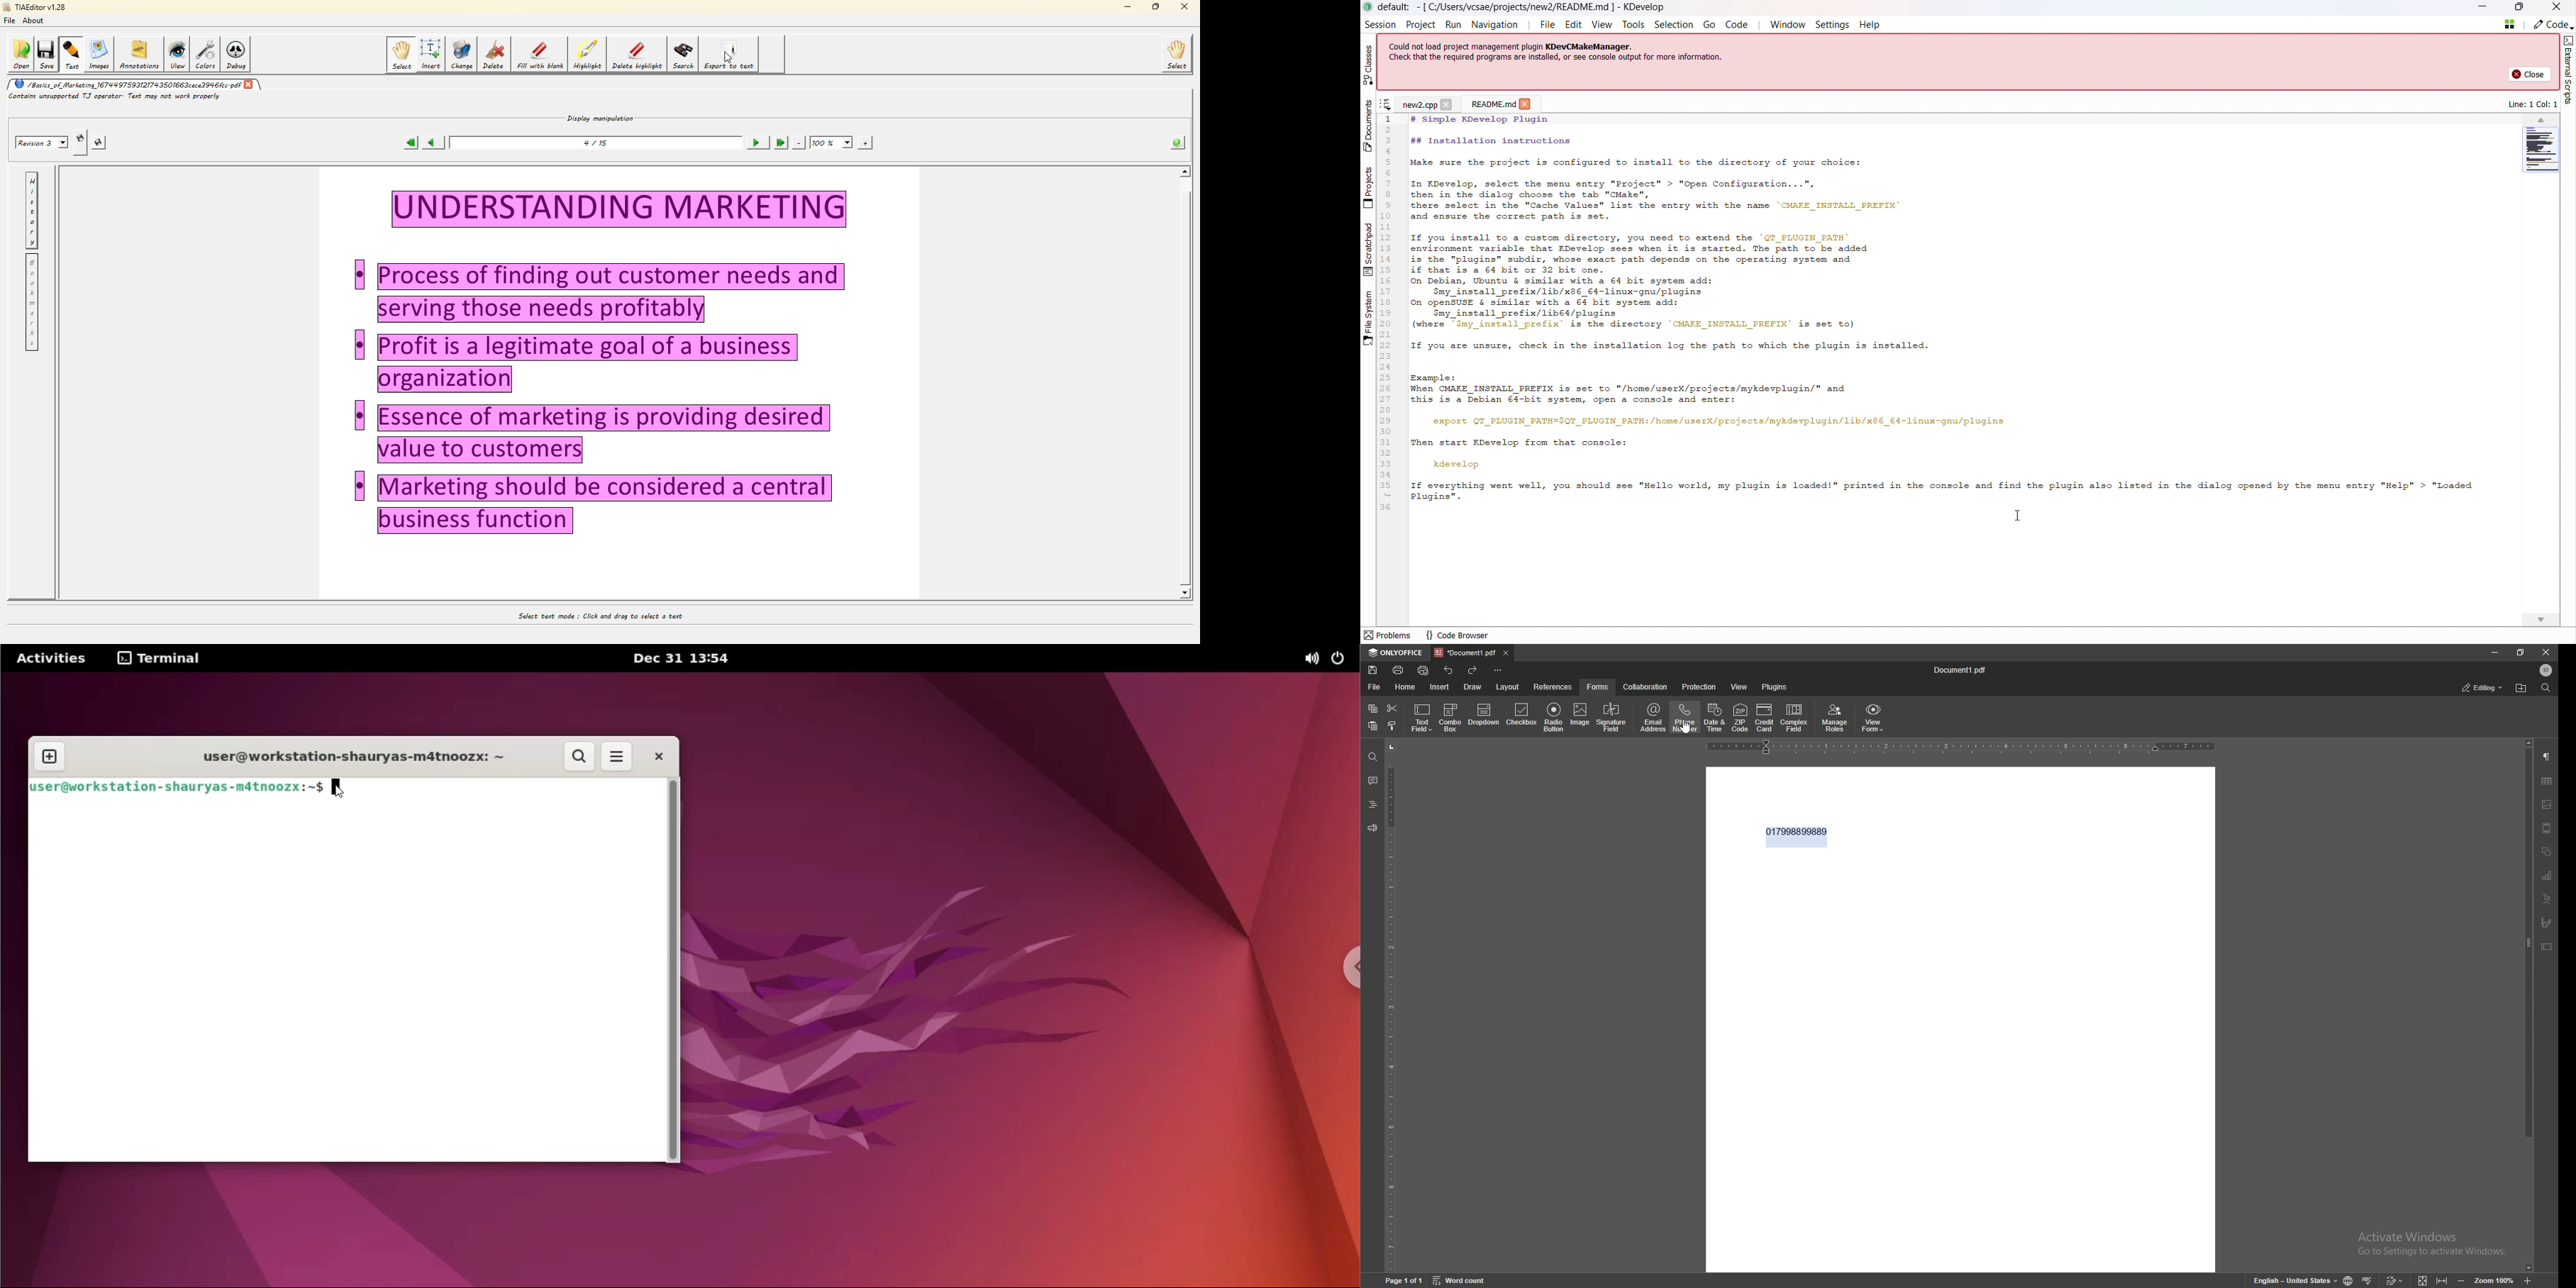  What do you see at coordinates (1373, 688) in the screenshot?
I see `file` at bounding box center [1373, 688].